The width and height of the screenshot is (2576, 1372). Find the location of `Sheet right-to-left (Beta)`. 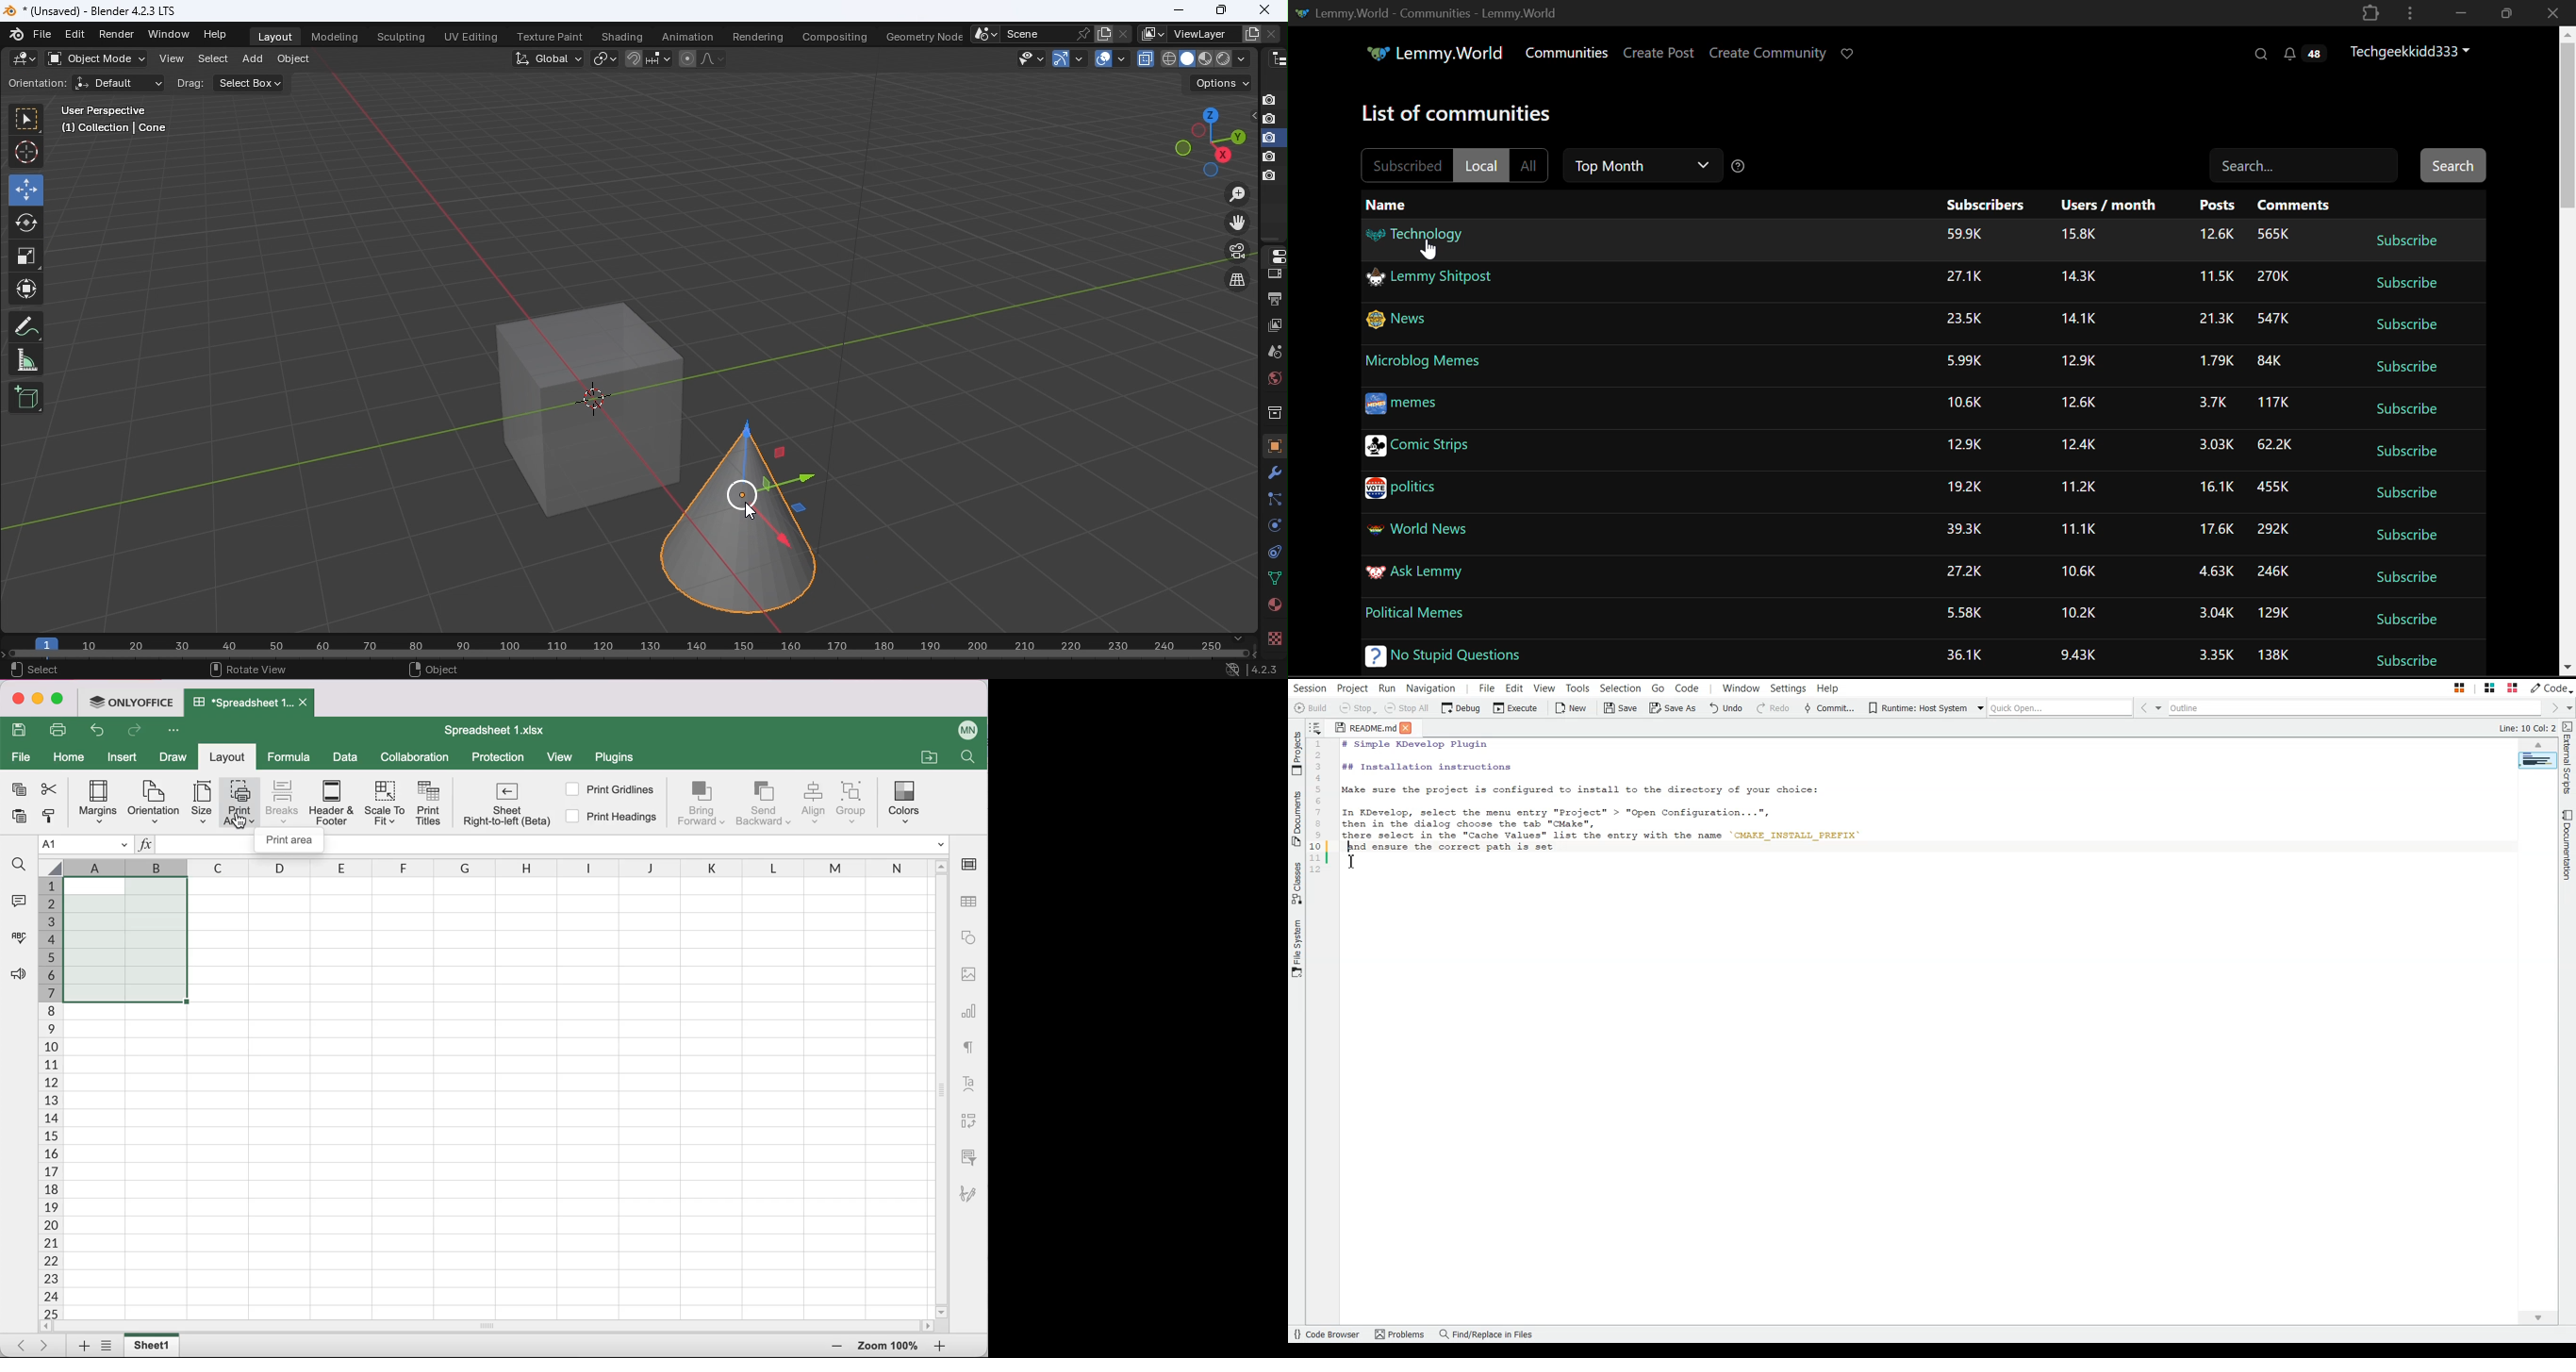

Sheet right-to-left (Beta) is located at coordinates (505, 807).